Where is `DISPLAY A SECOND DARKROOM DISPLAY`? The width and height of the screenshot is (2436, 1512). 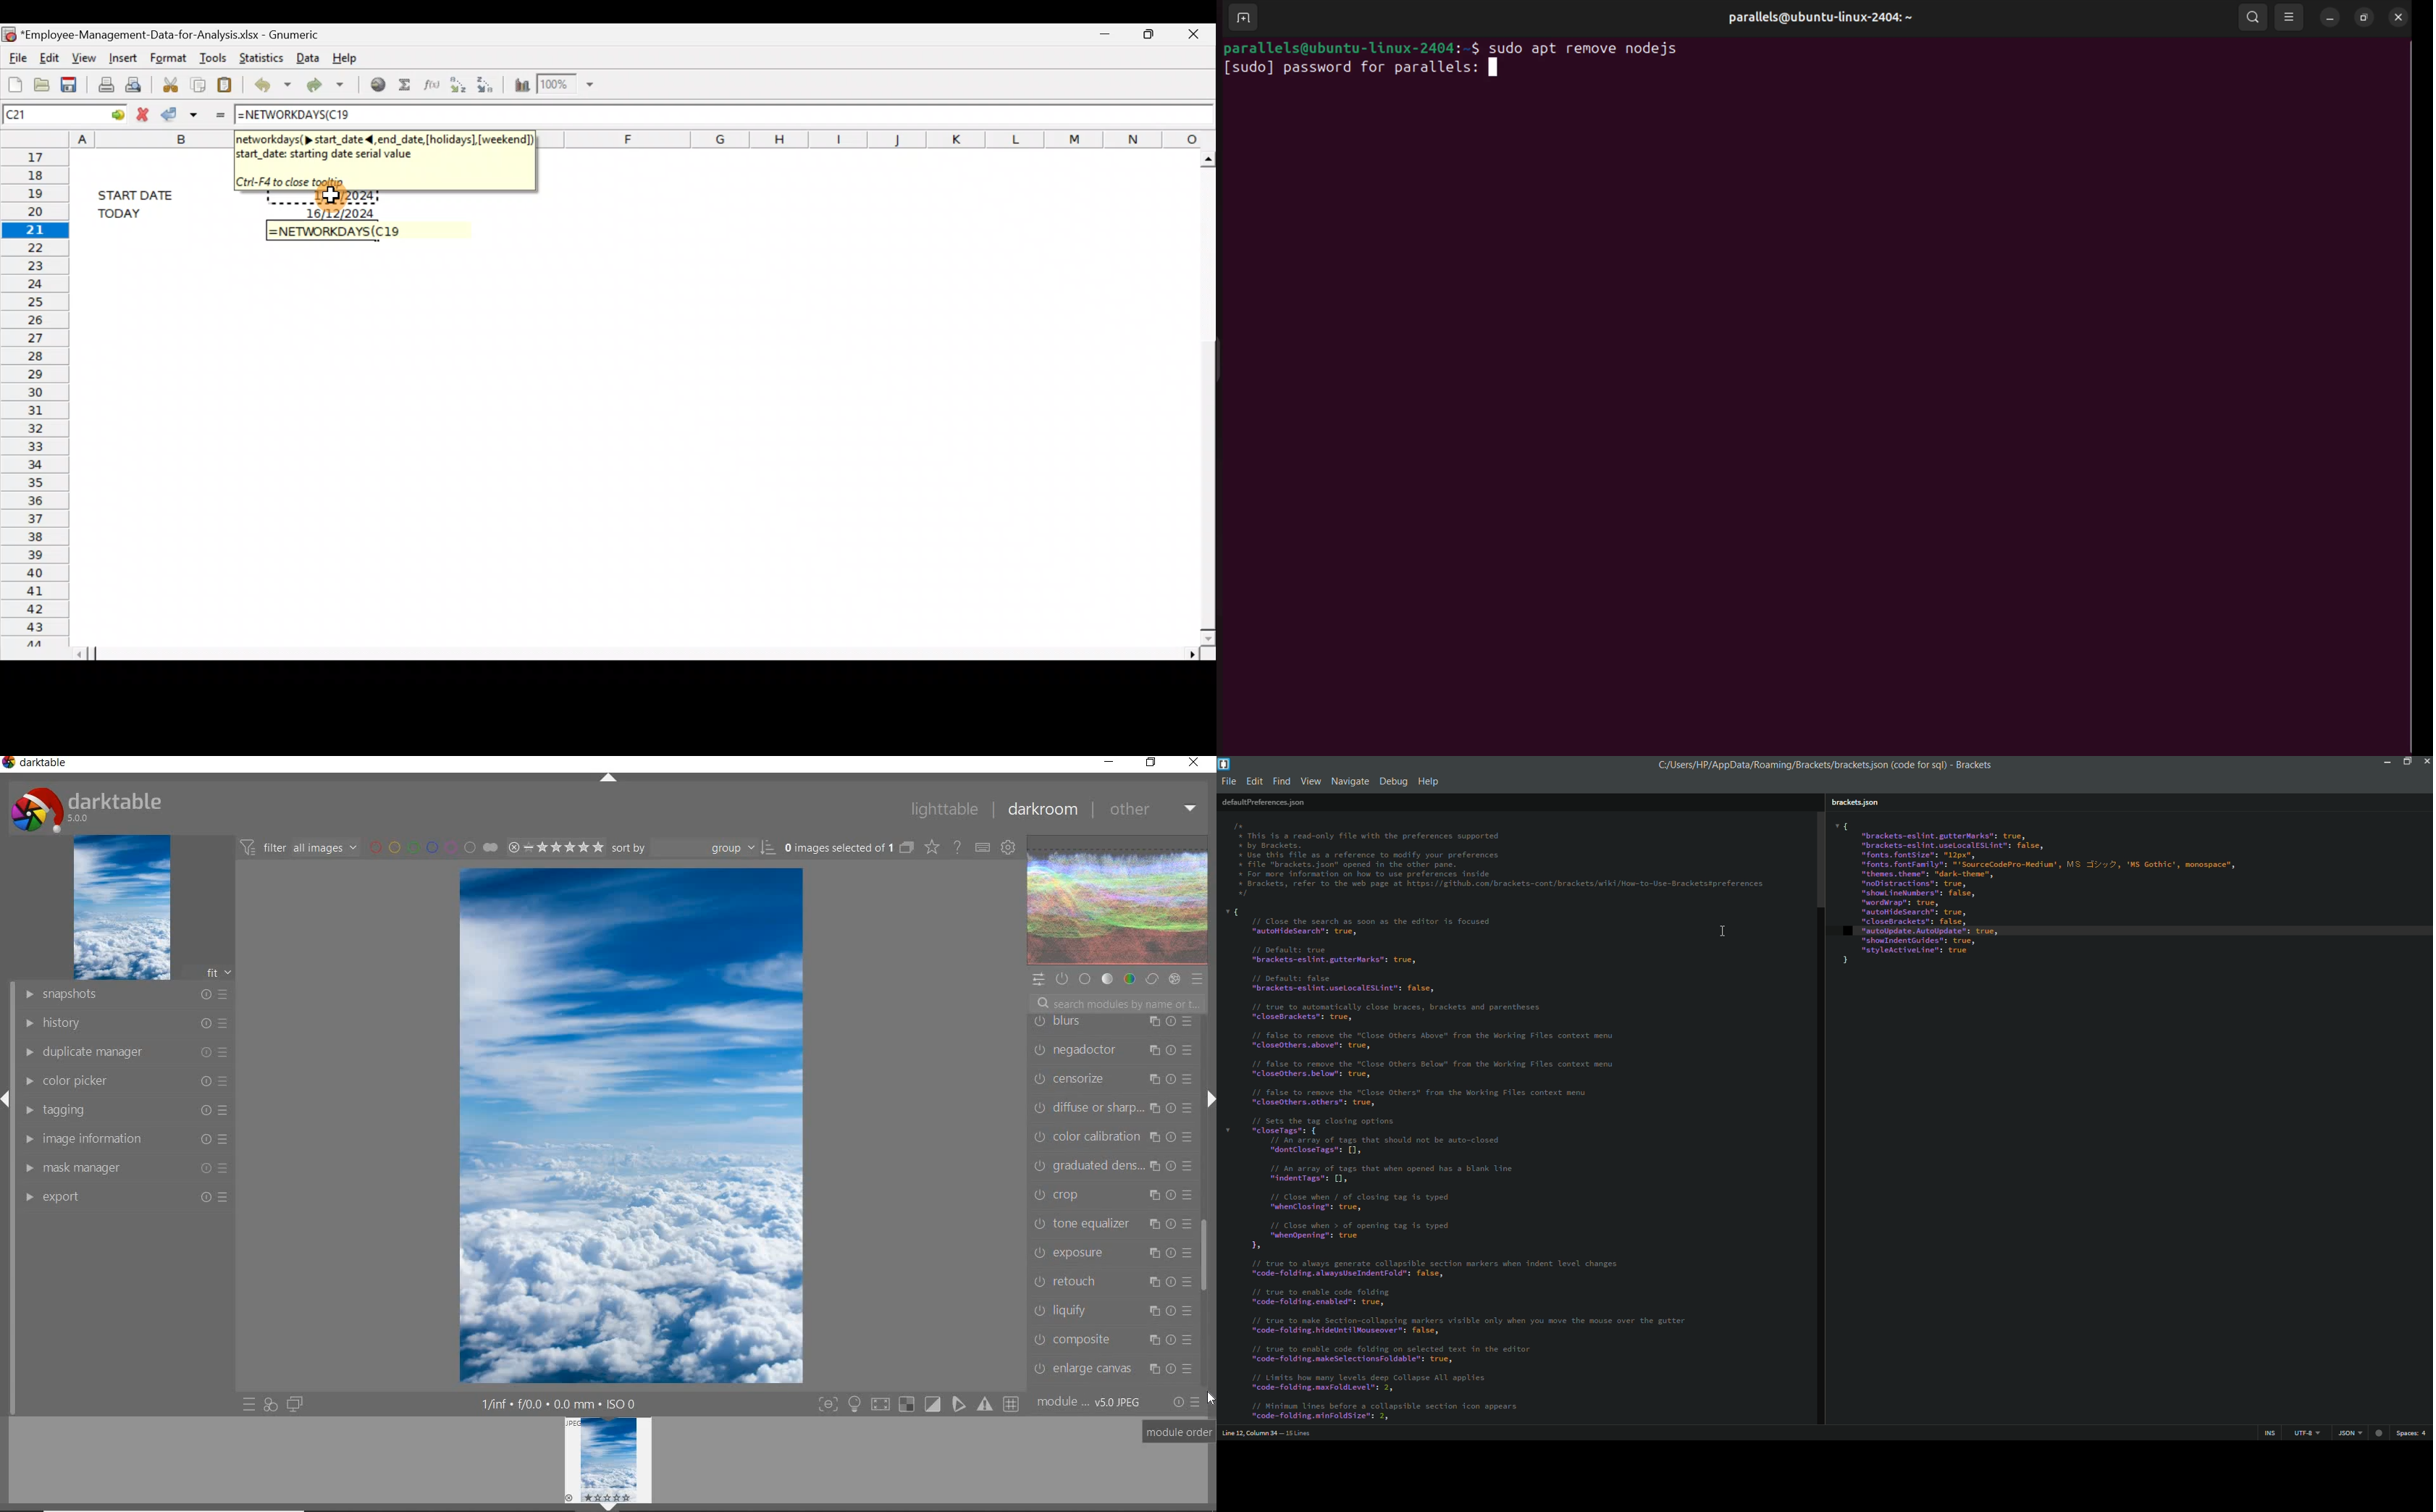
DISPLAY A SECOND DARKROOM DISPLAY is located at coordinates (295, 1405).